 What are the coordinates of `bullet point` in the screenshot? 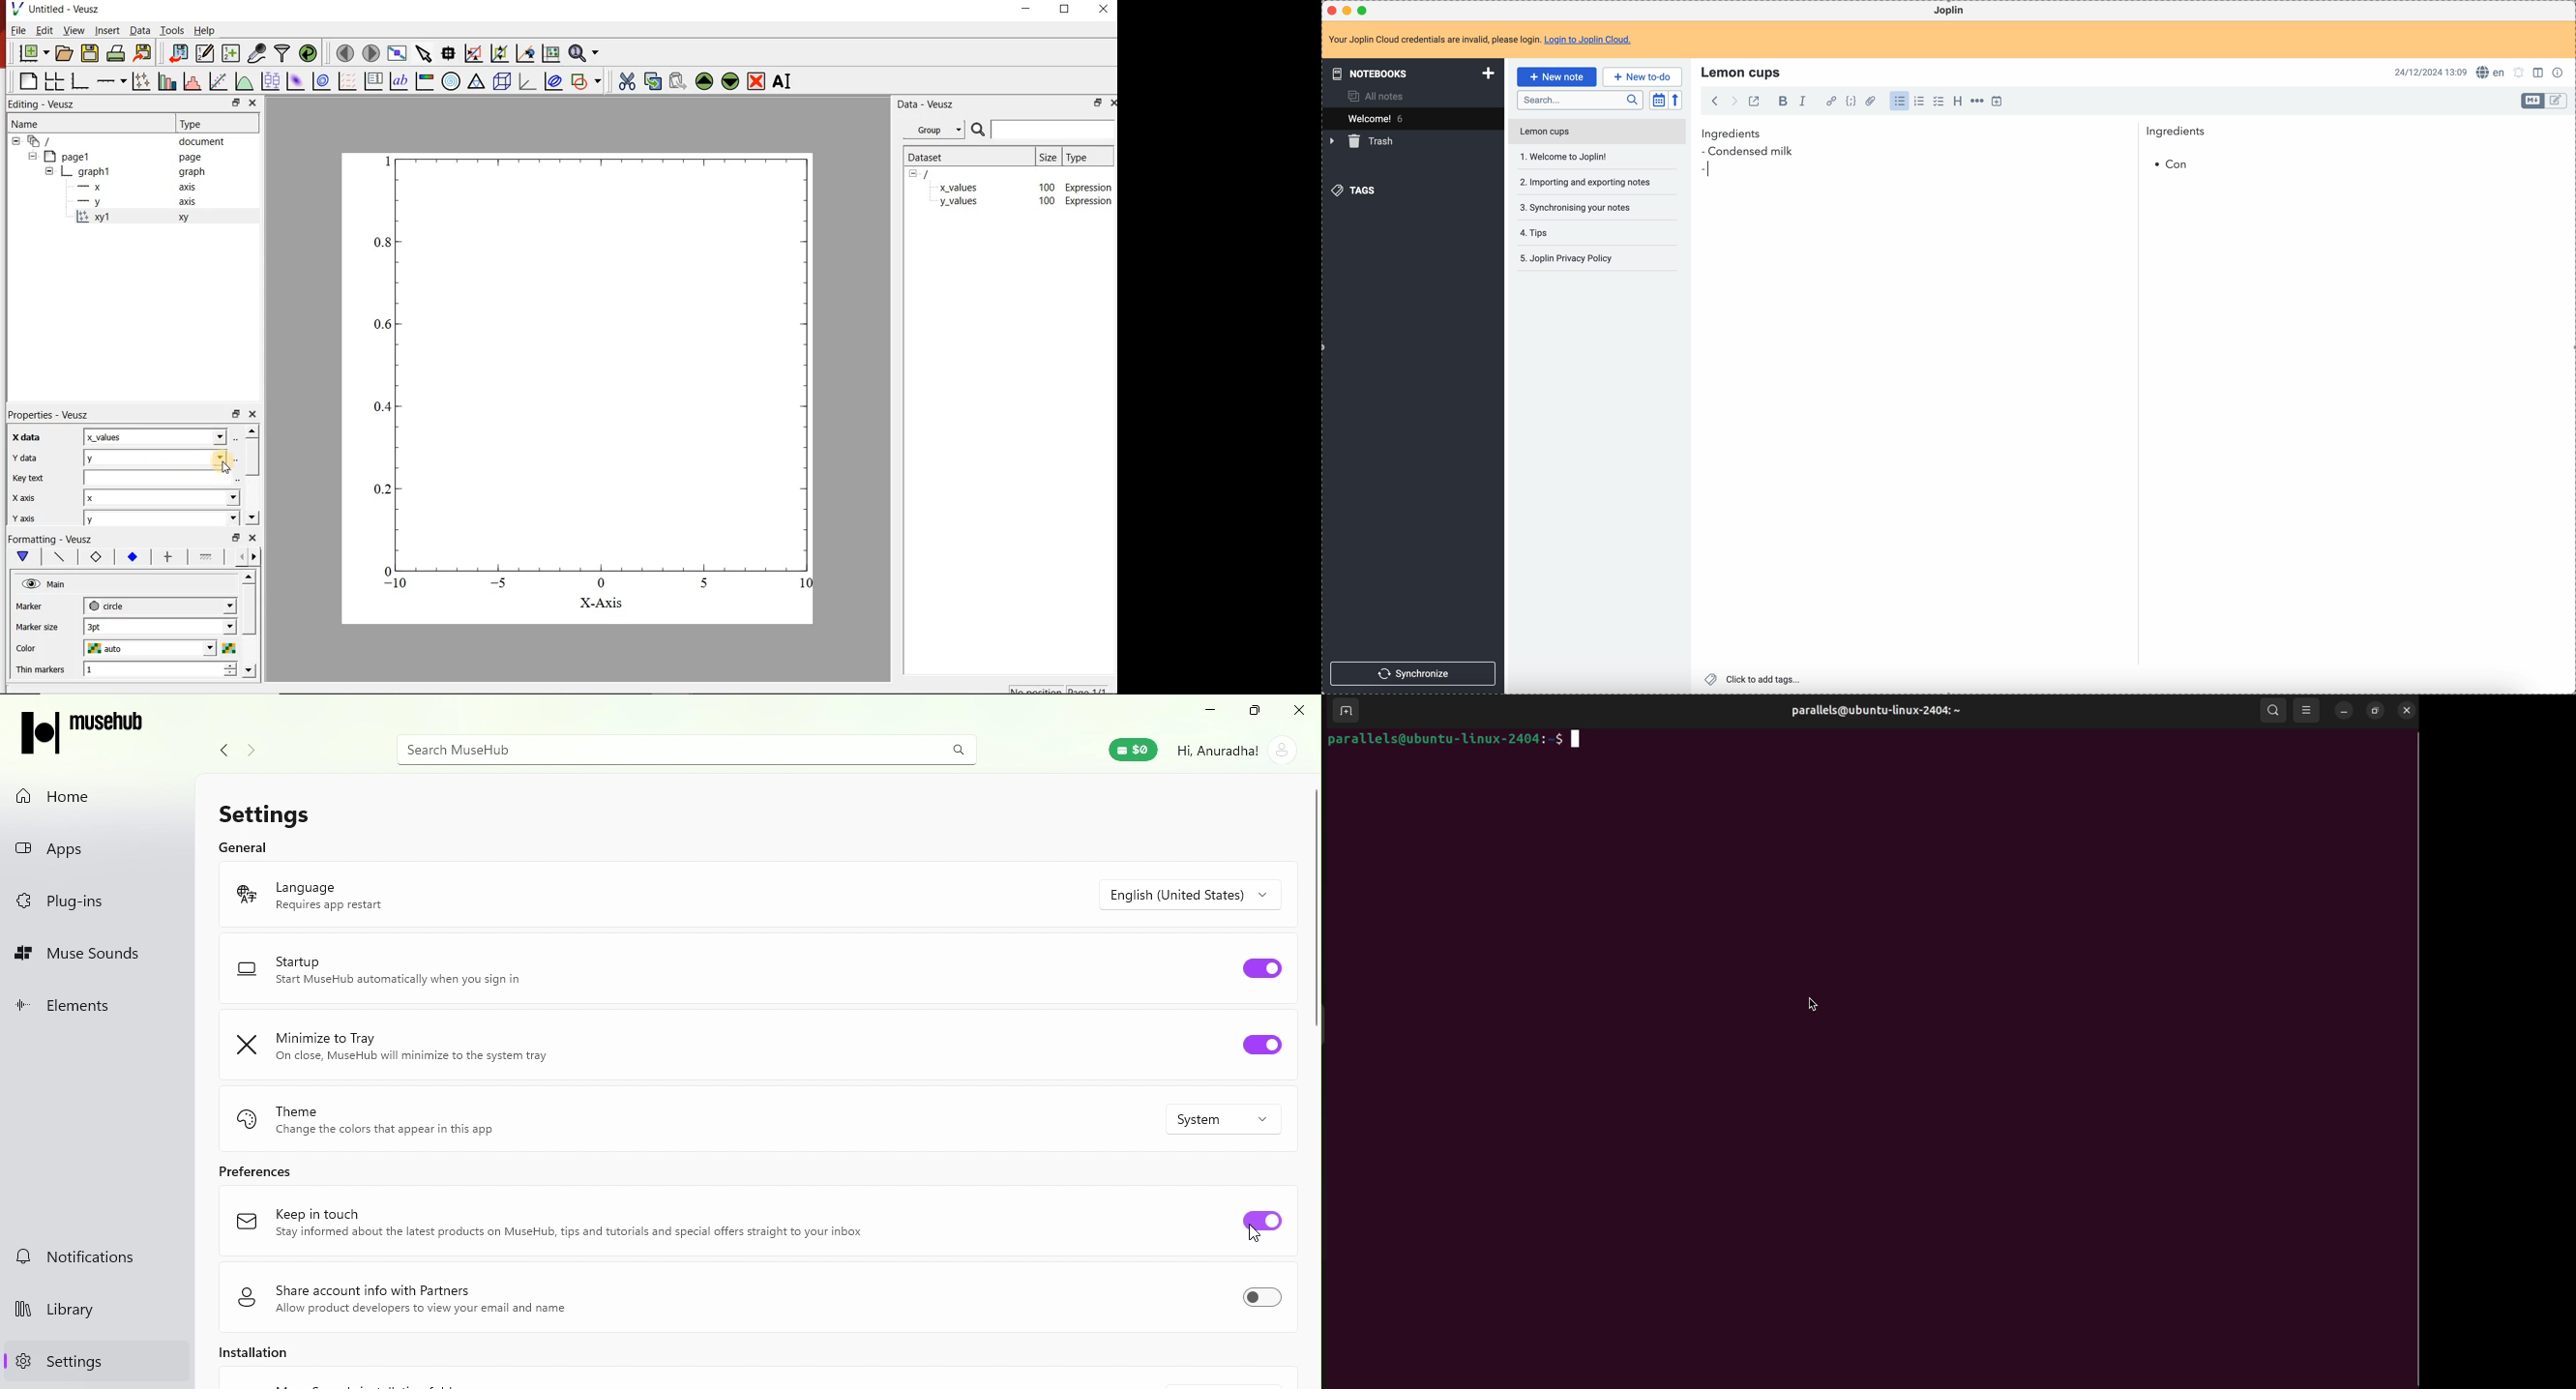 It's located at (2172, 165).